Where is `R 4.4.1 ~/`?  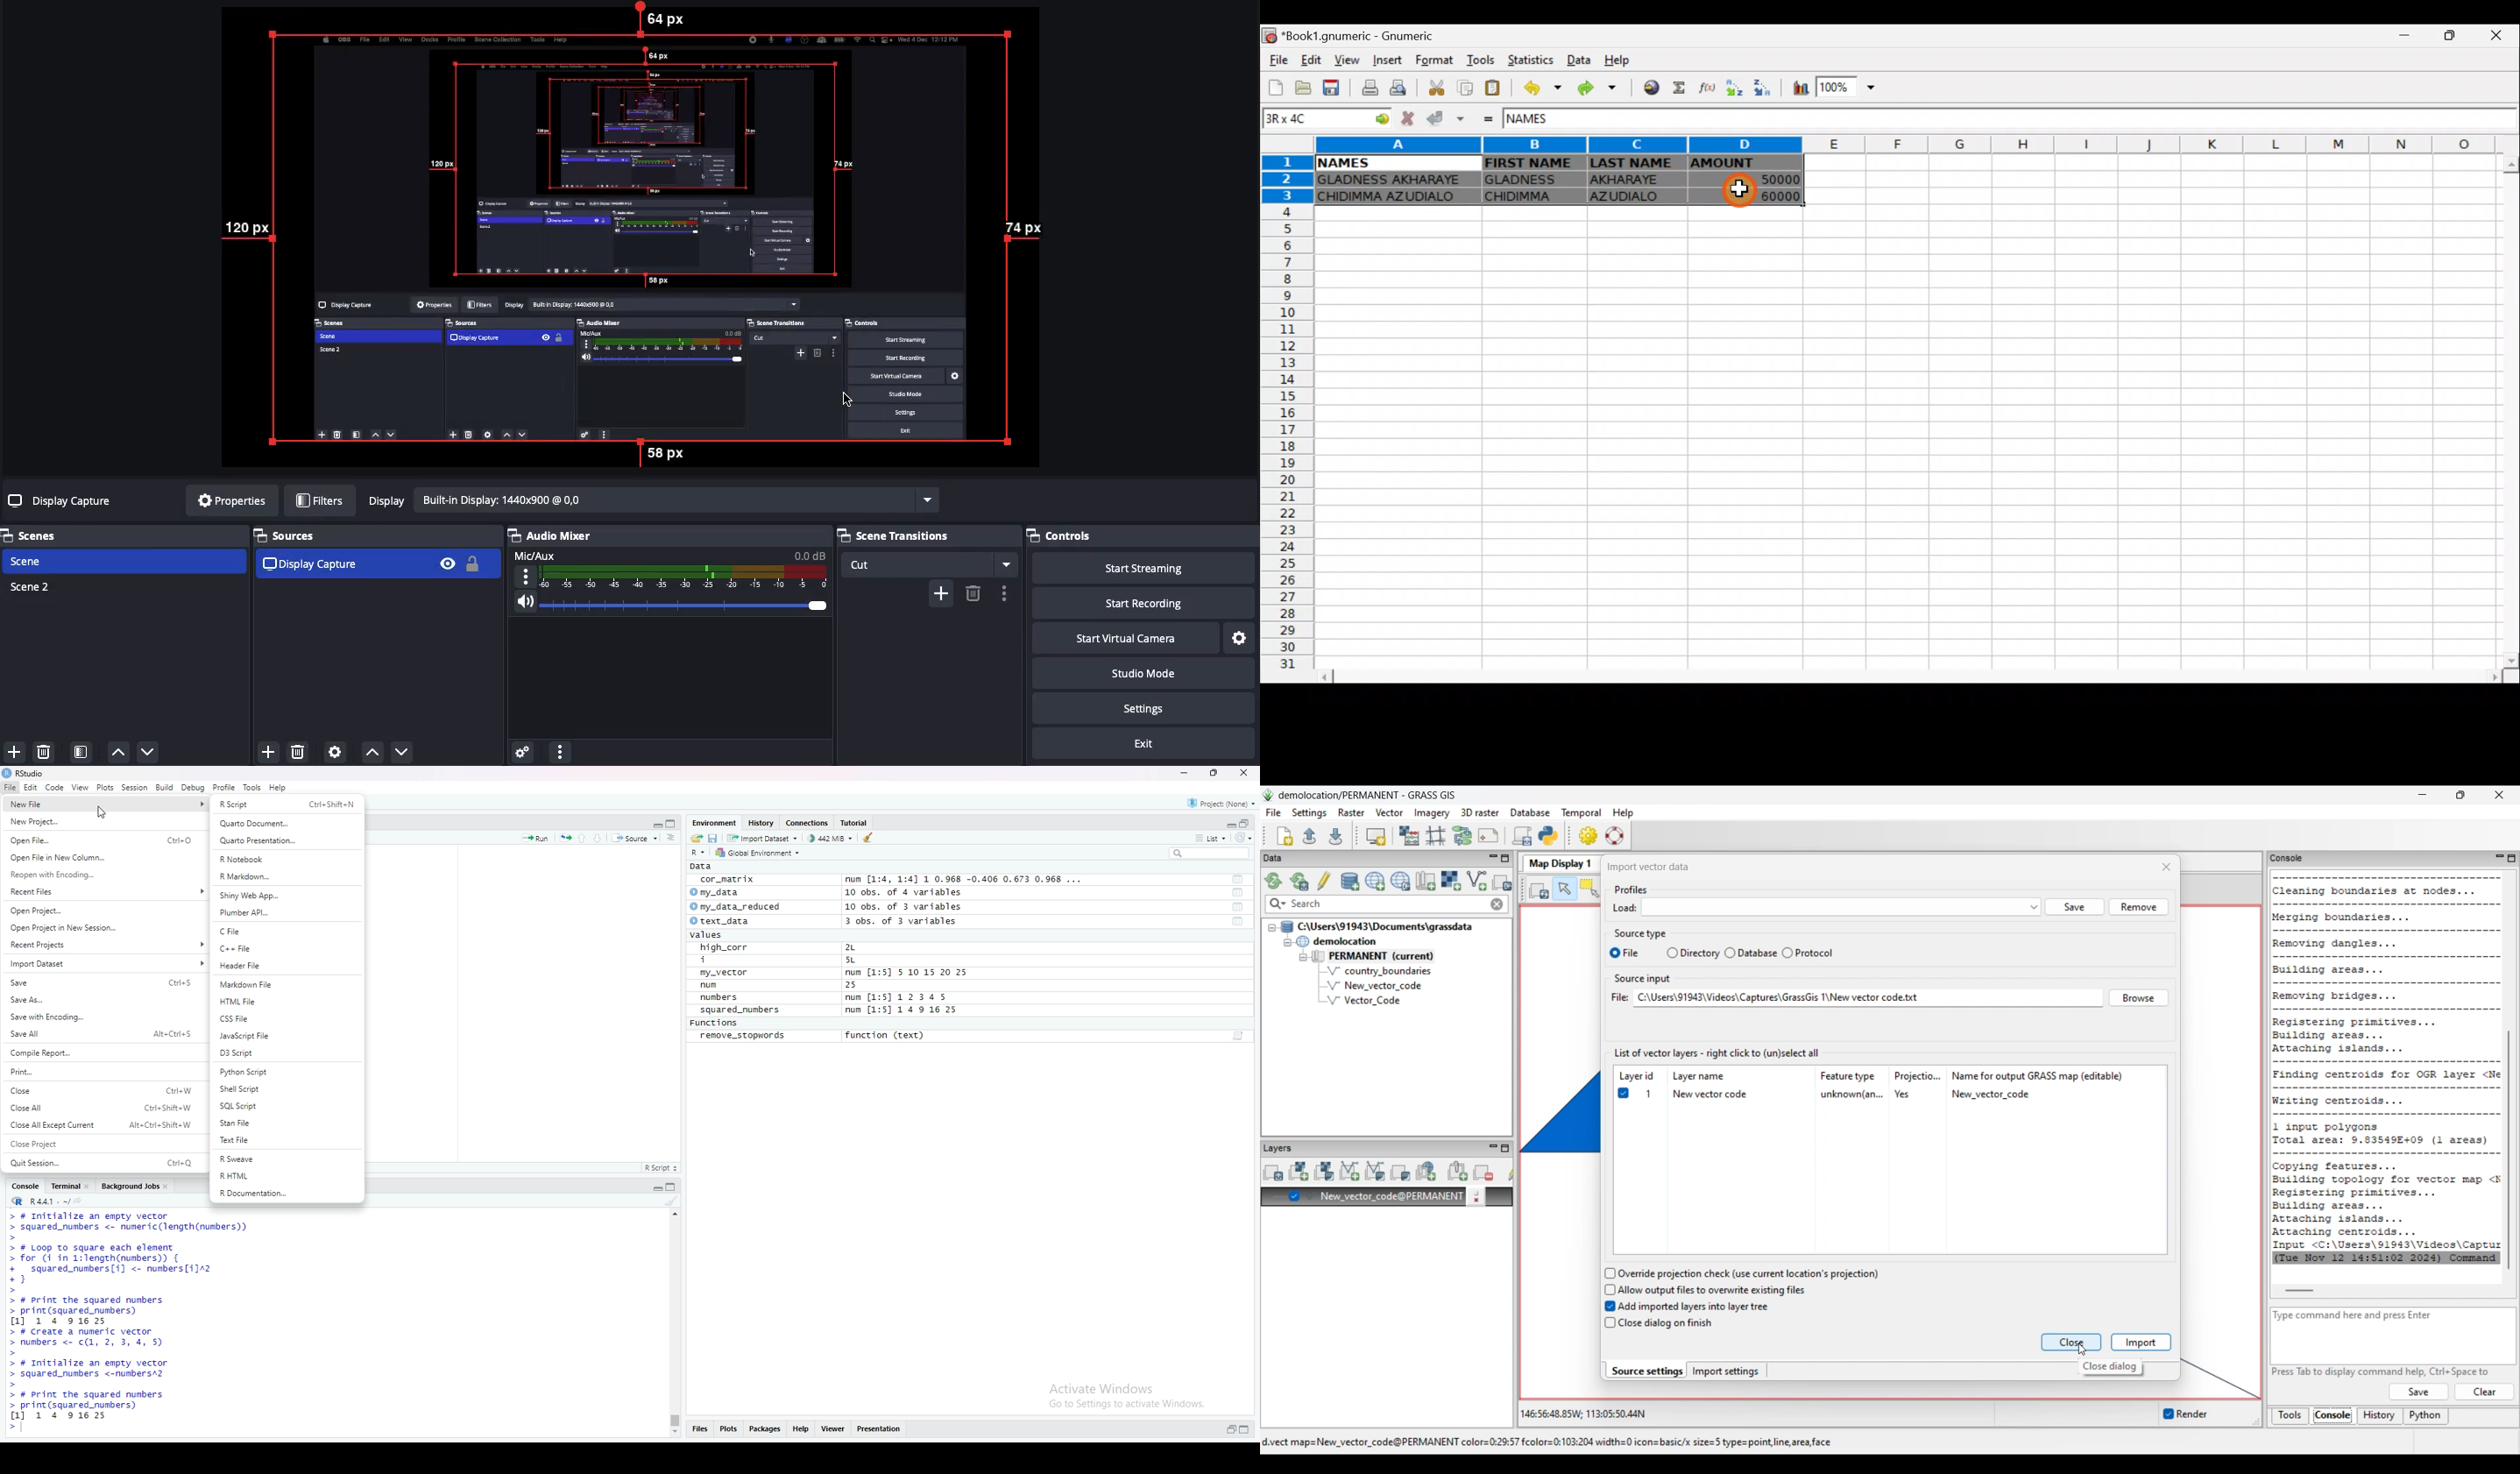
R 4.4.1 ~/ is located at coordinates (36, 1203).